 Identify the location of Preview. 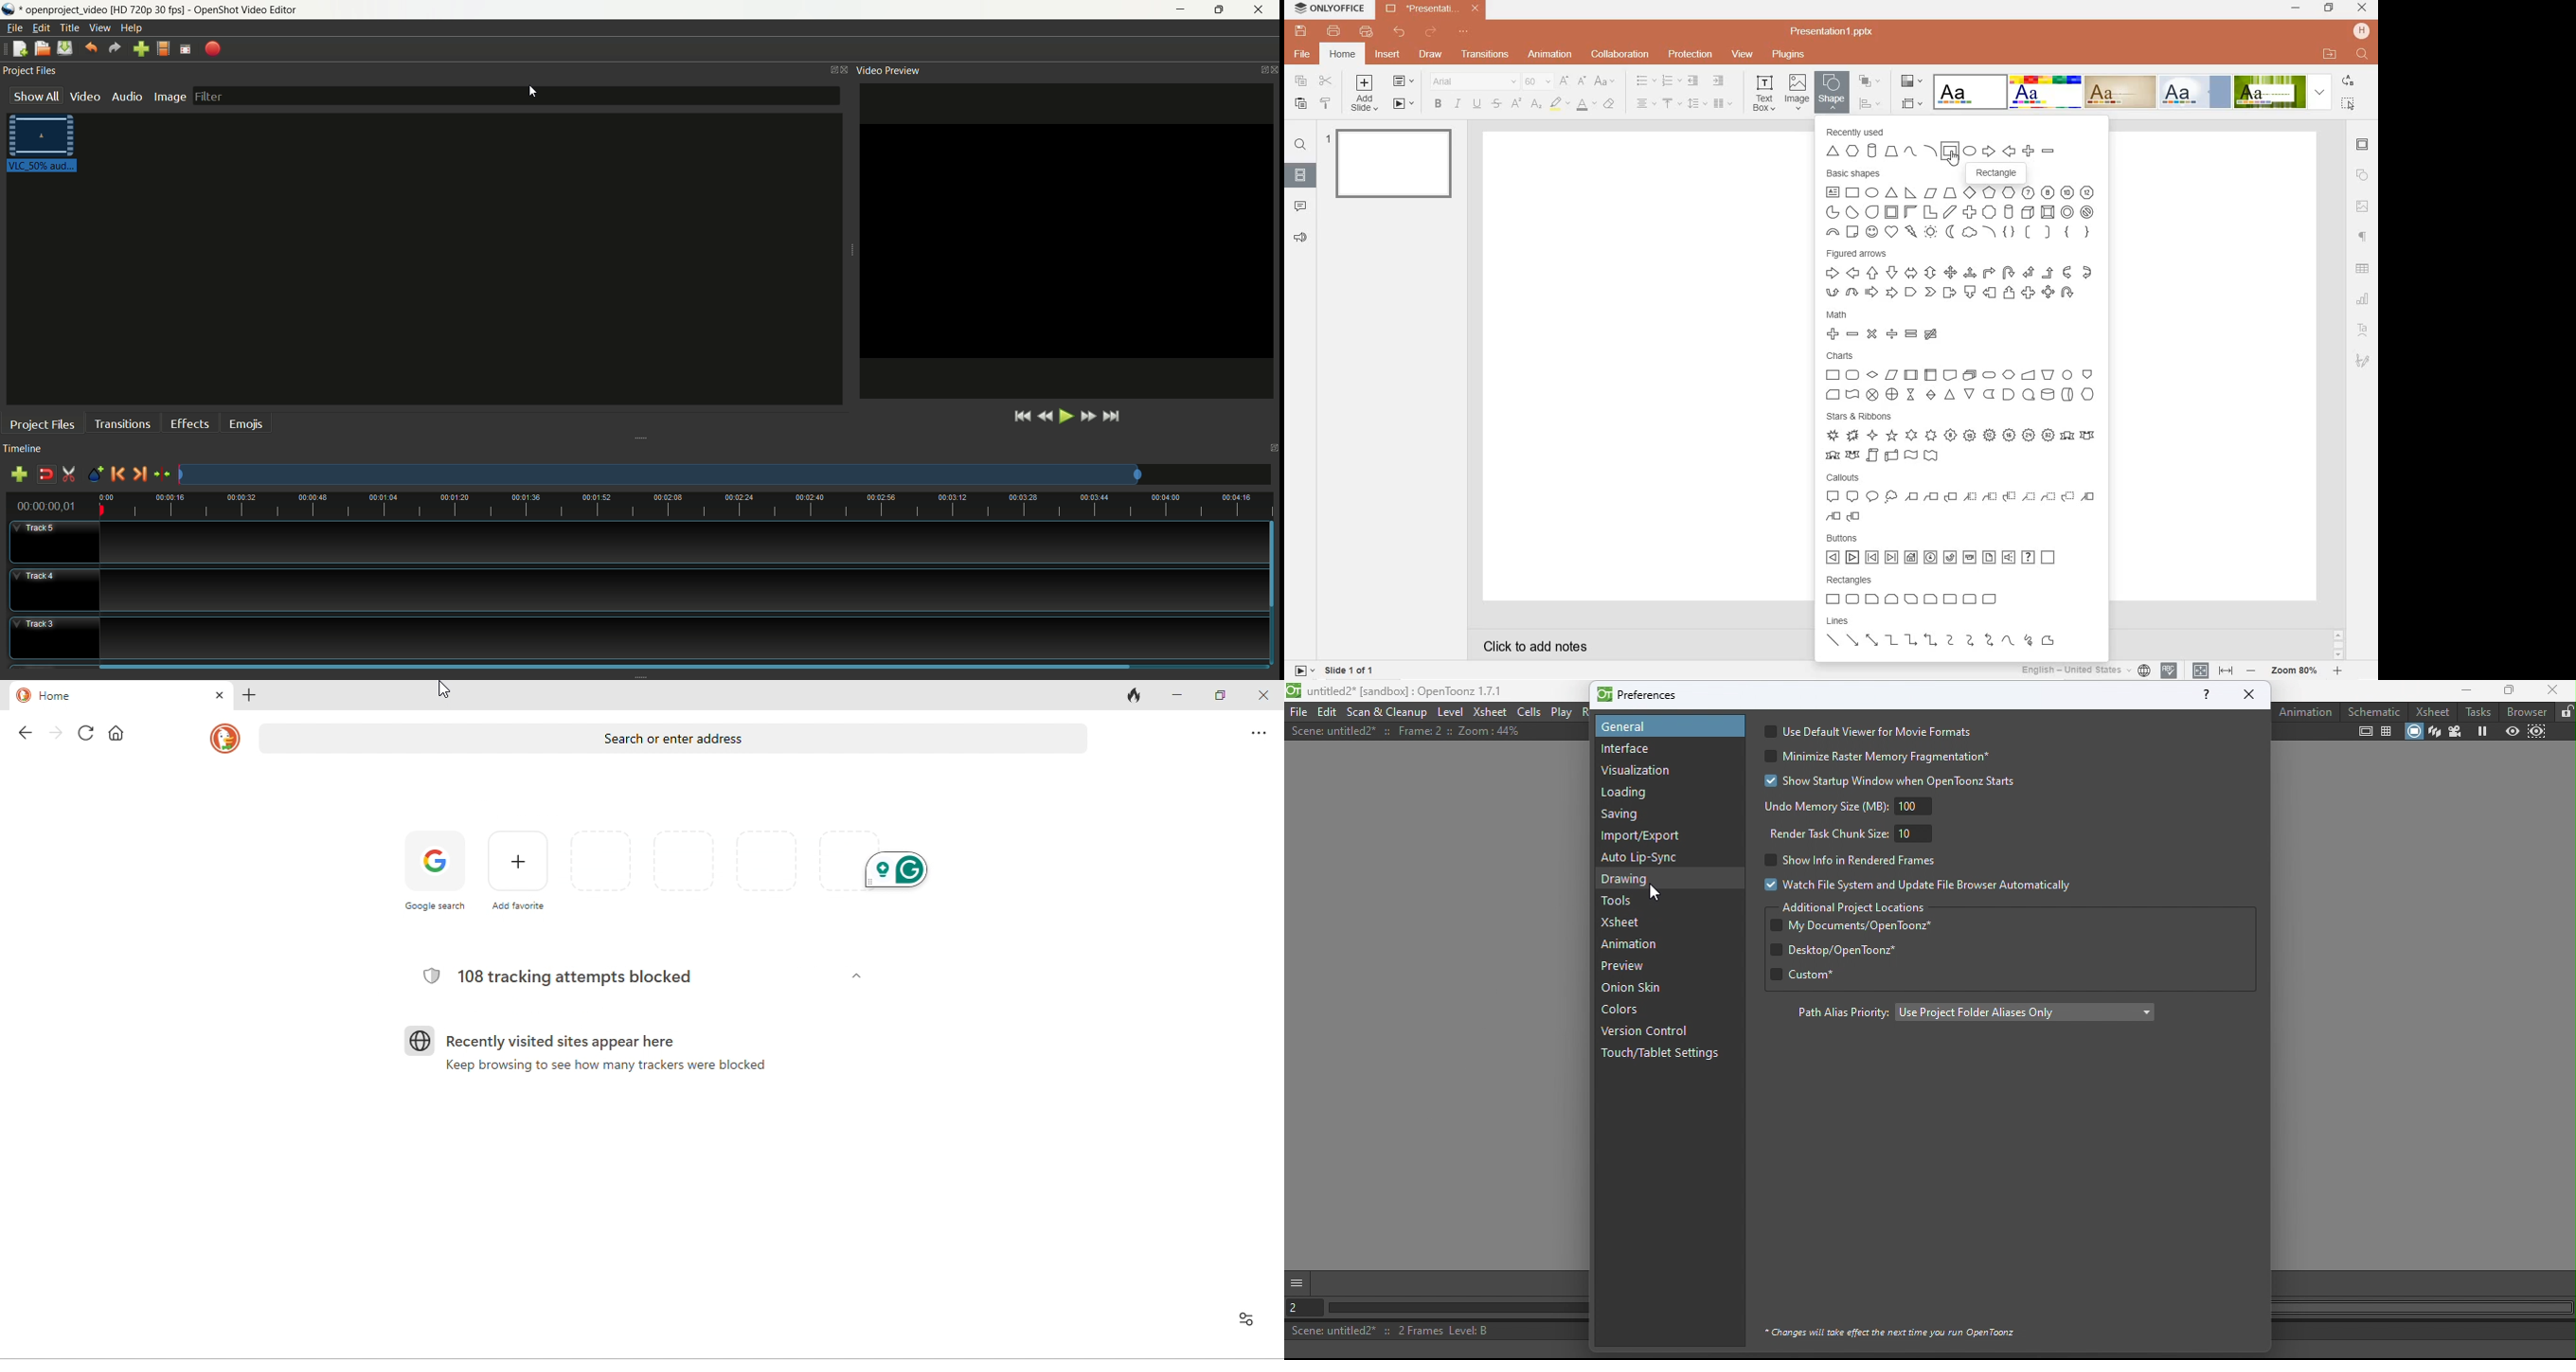
(1622, 967).